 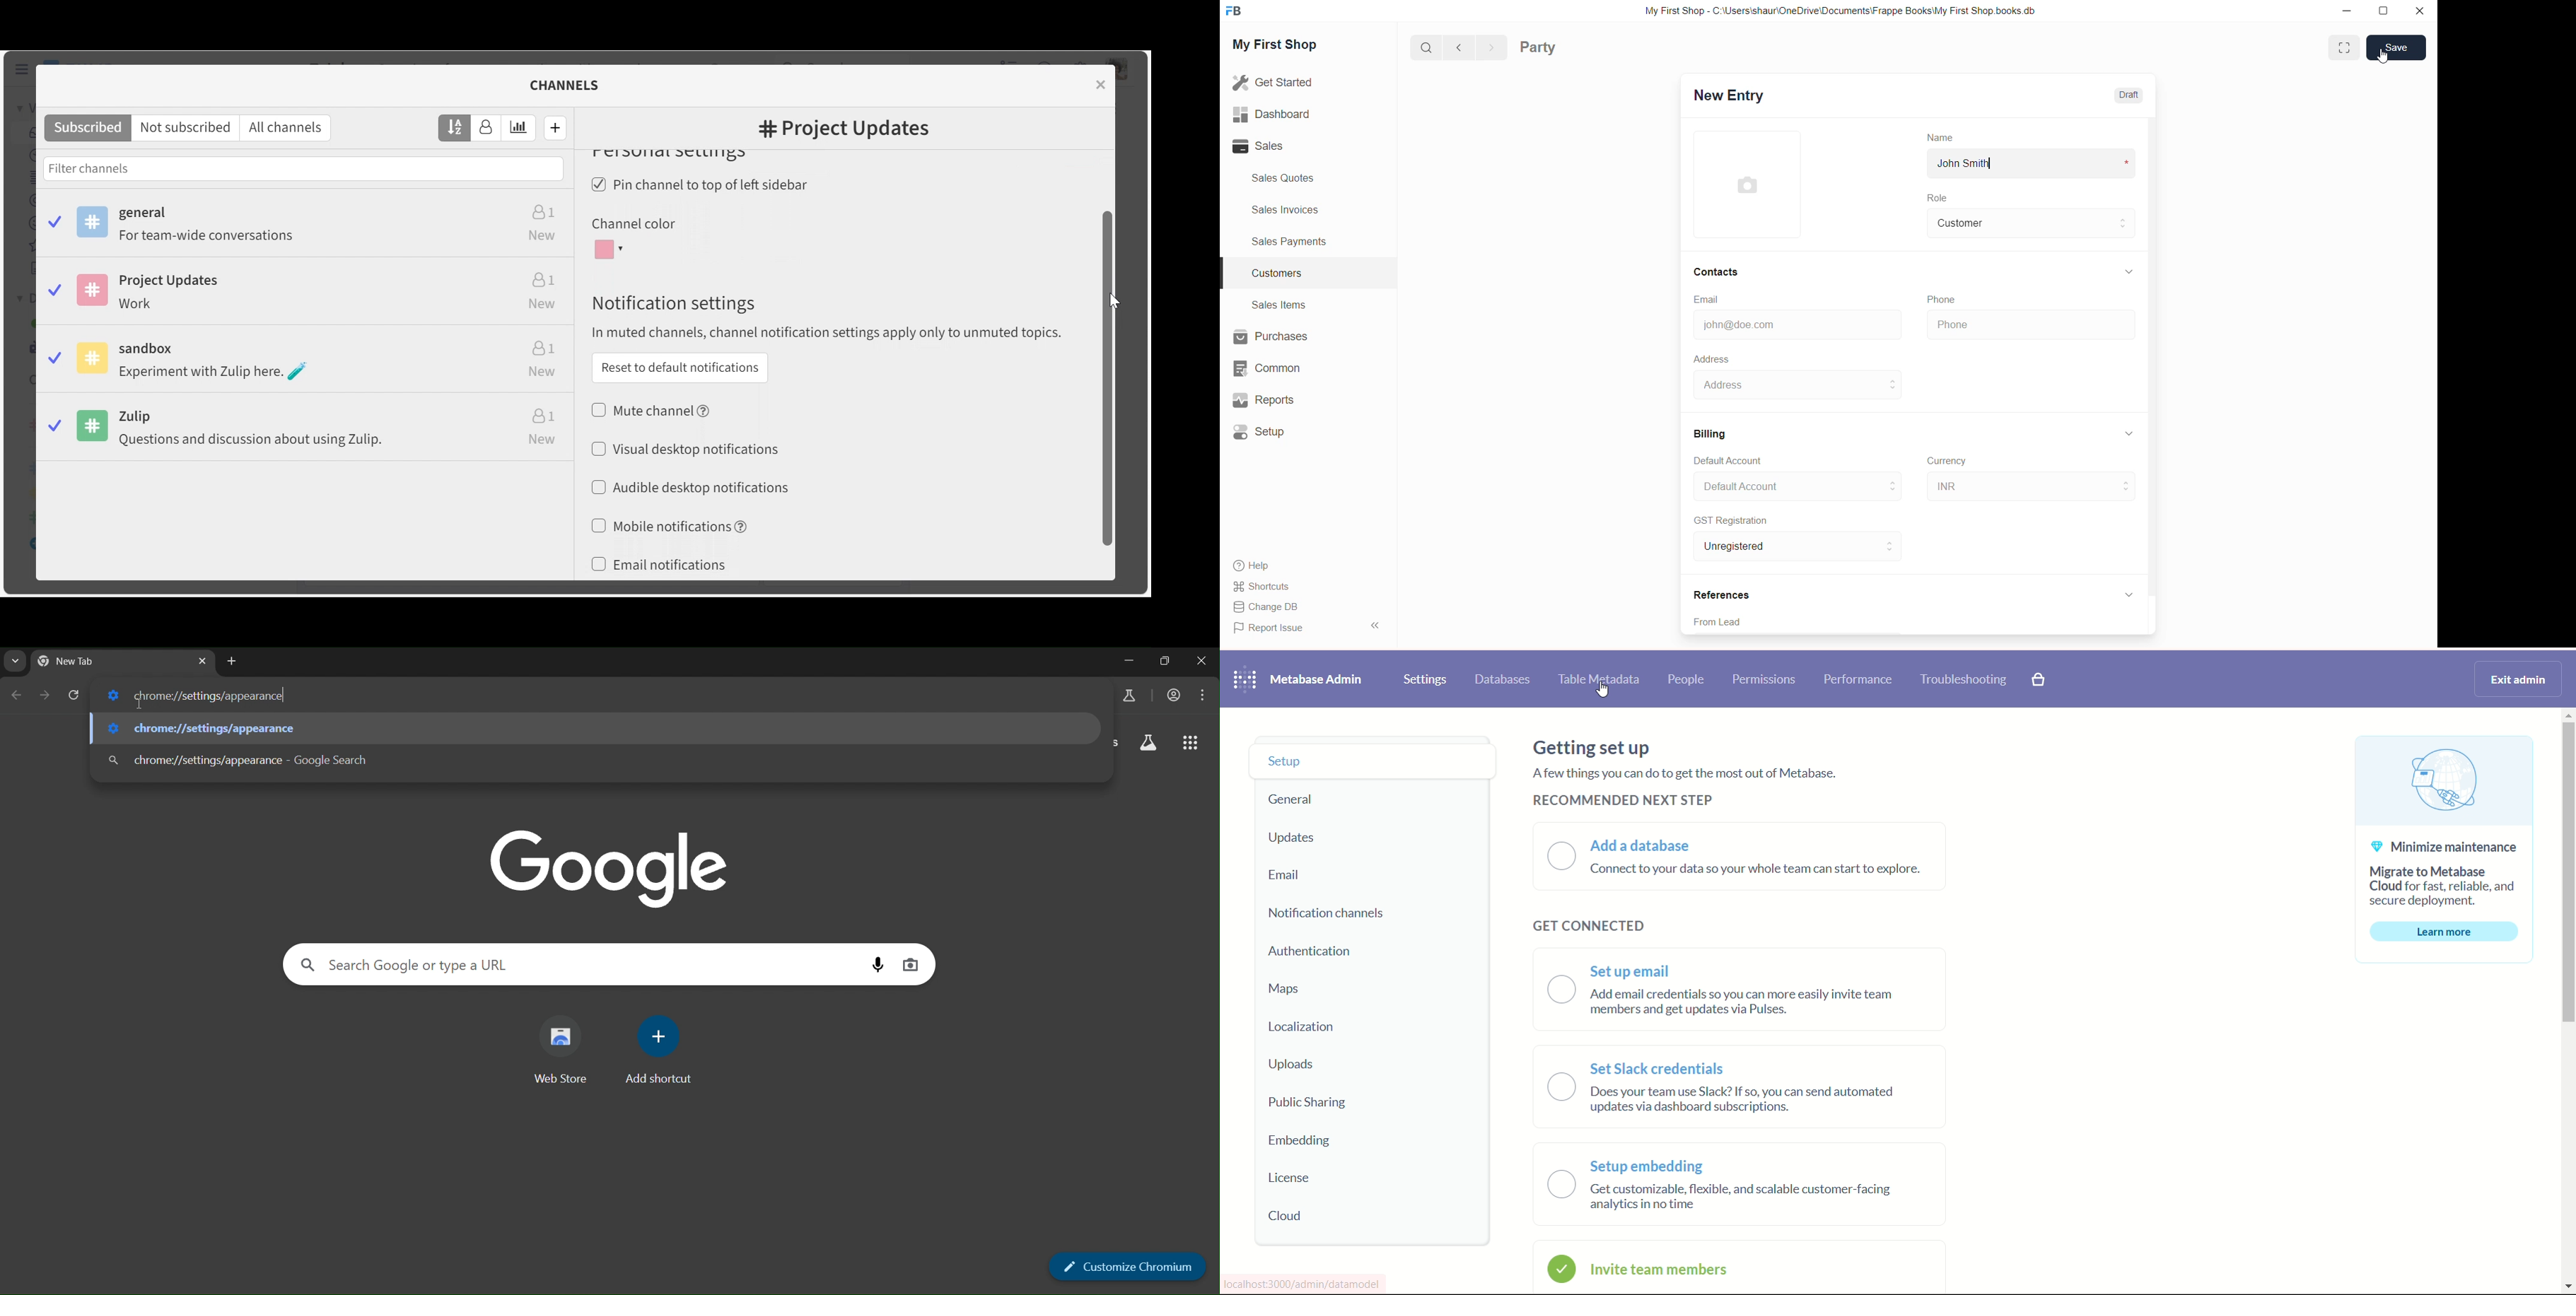 What do you see at coordinates (1901, 446) in the screenshot?
I see `cursor` at bounding box center [1901, 446].